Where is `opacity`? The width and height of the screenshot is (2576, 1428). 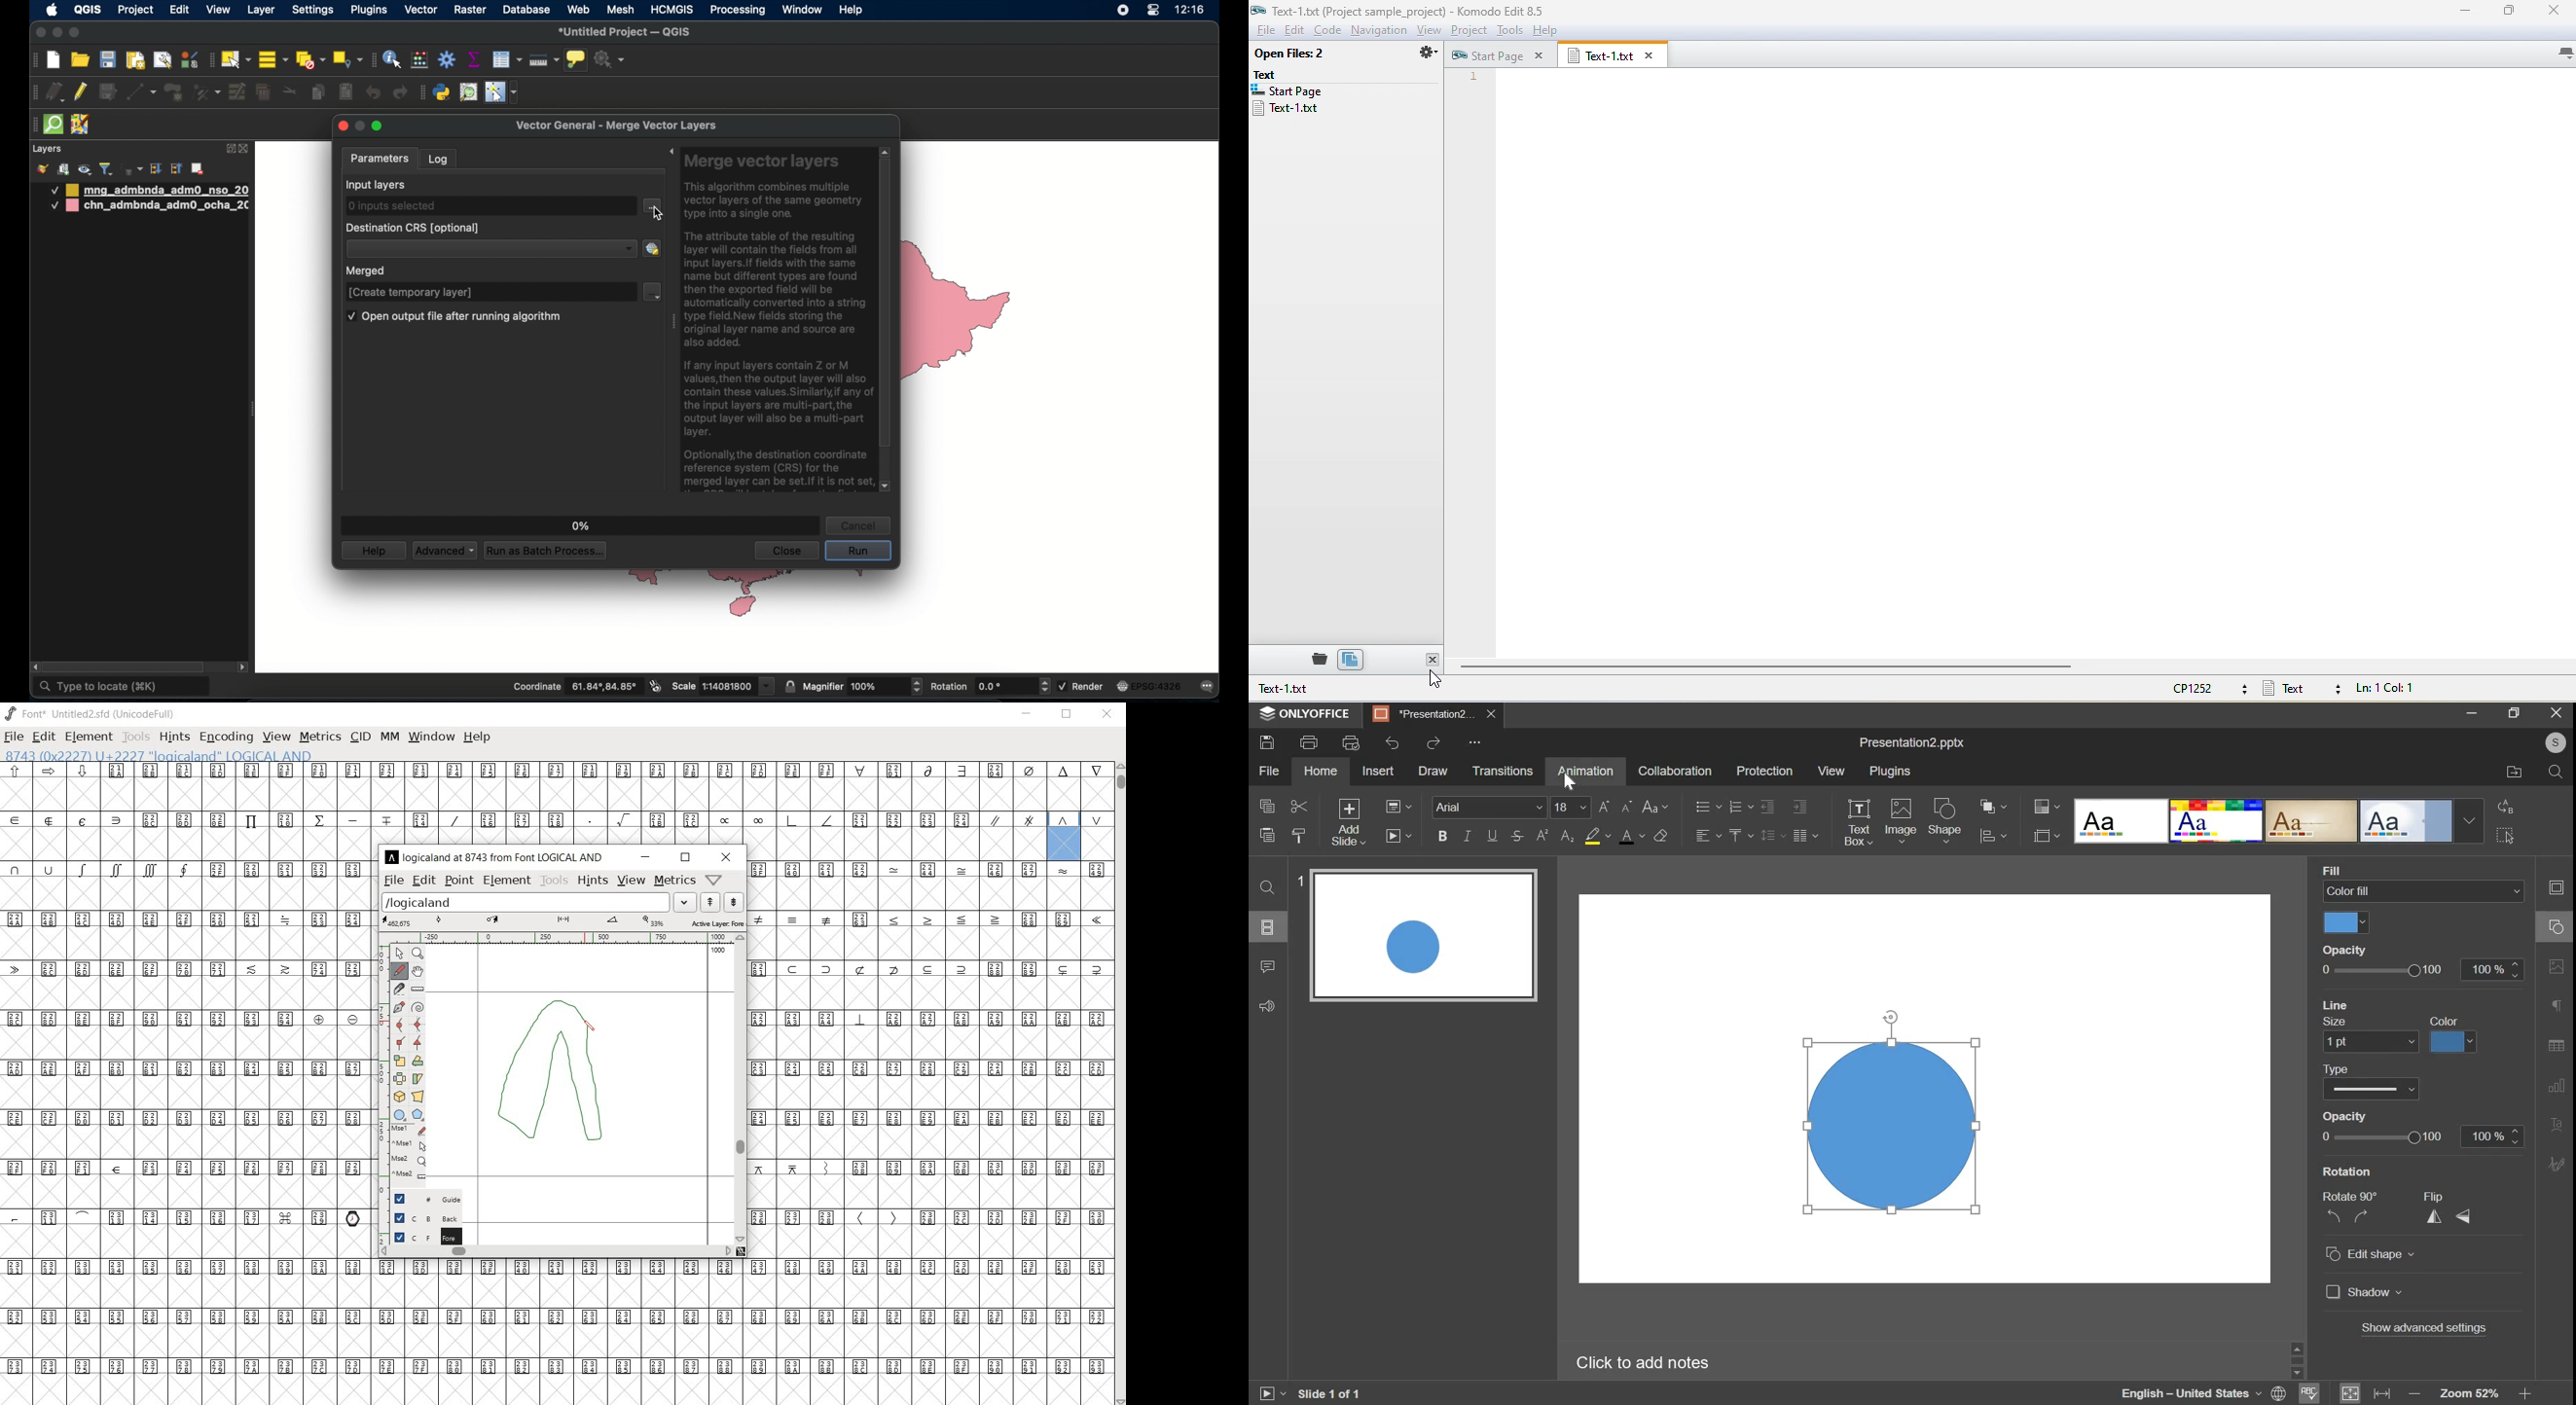 opacity is located at coordinates (2343, 1024).